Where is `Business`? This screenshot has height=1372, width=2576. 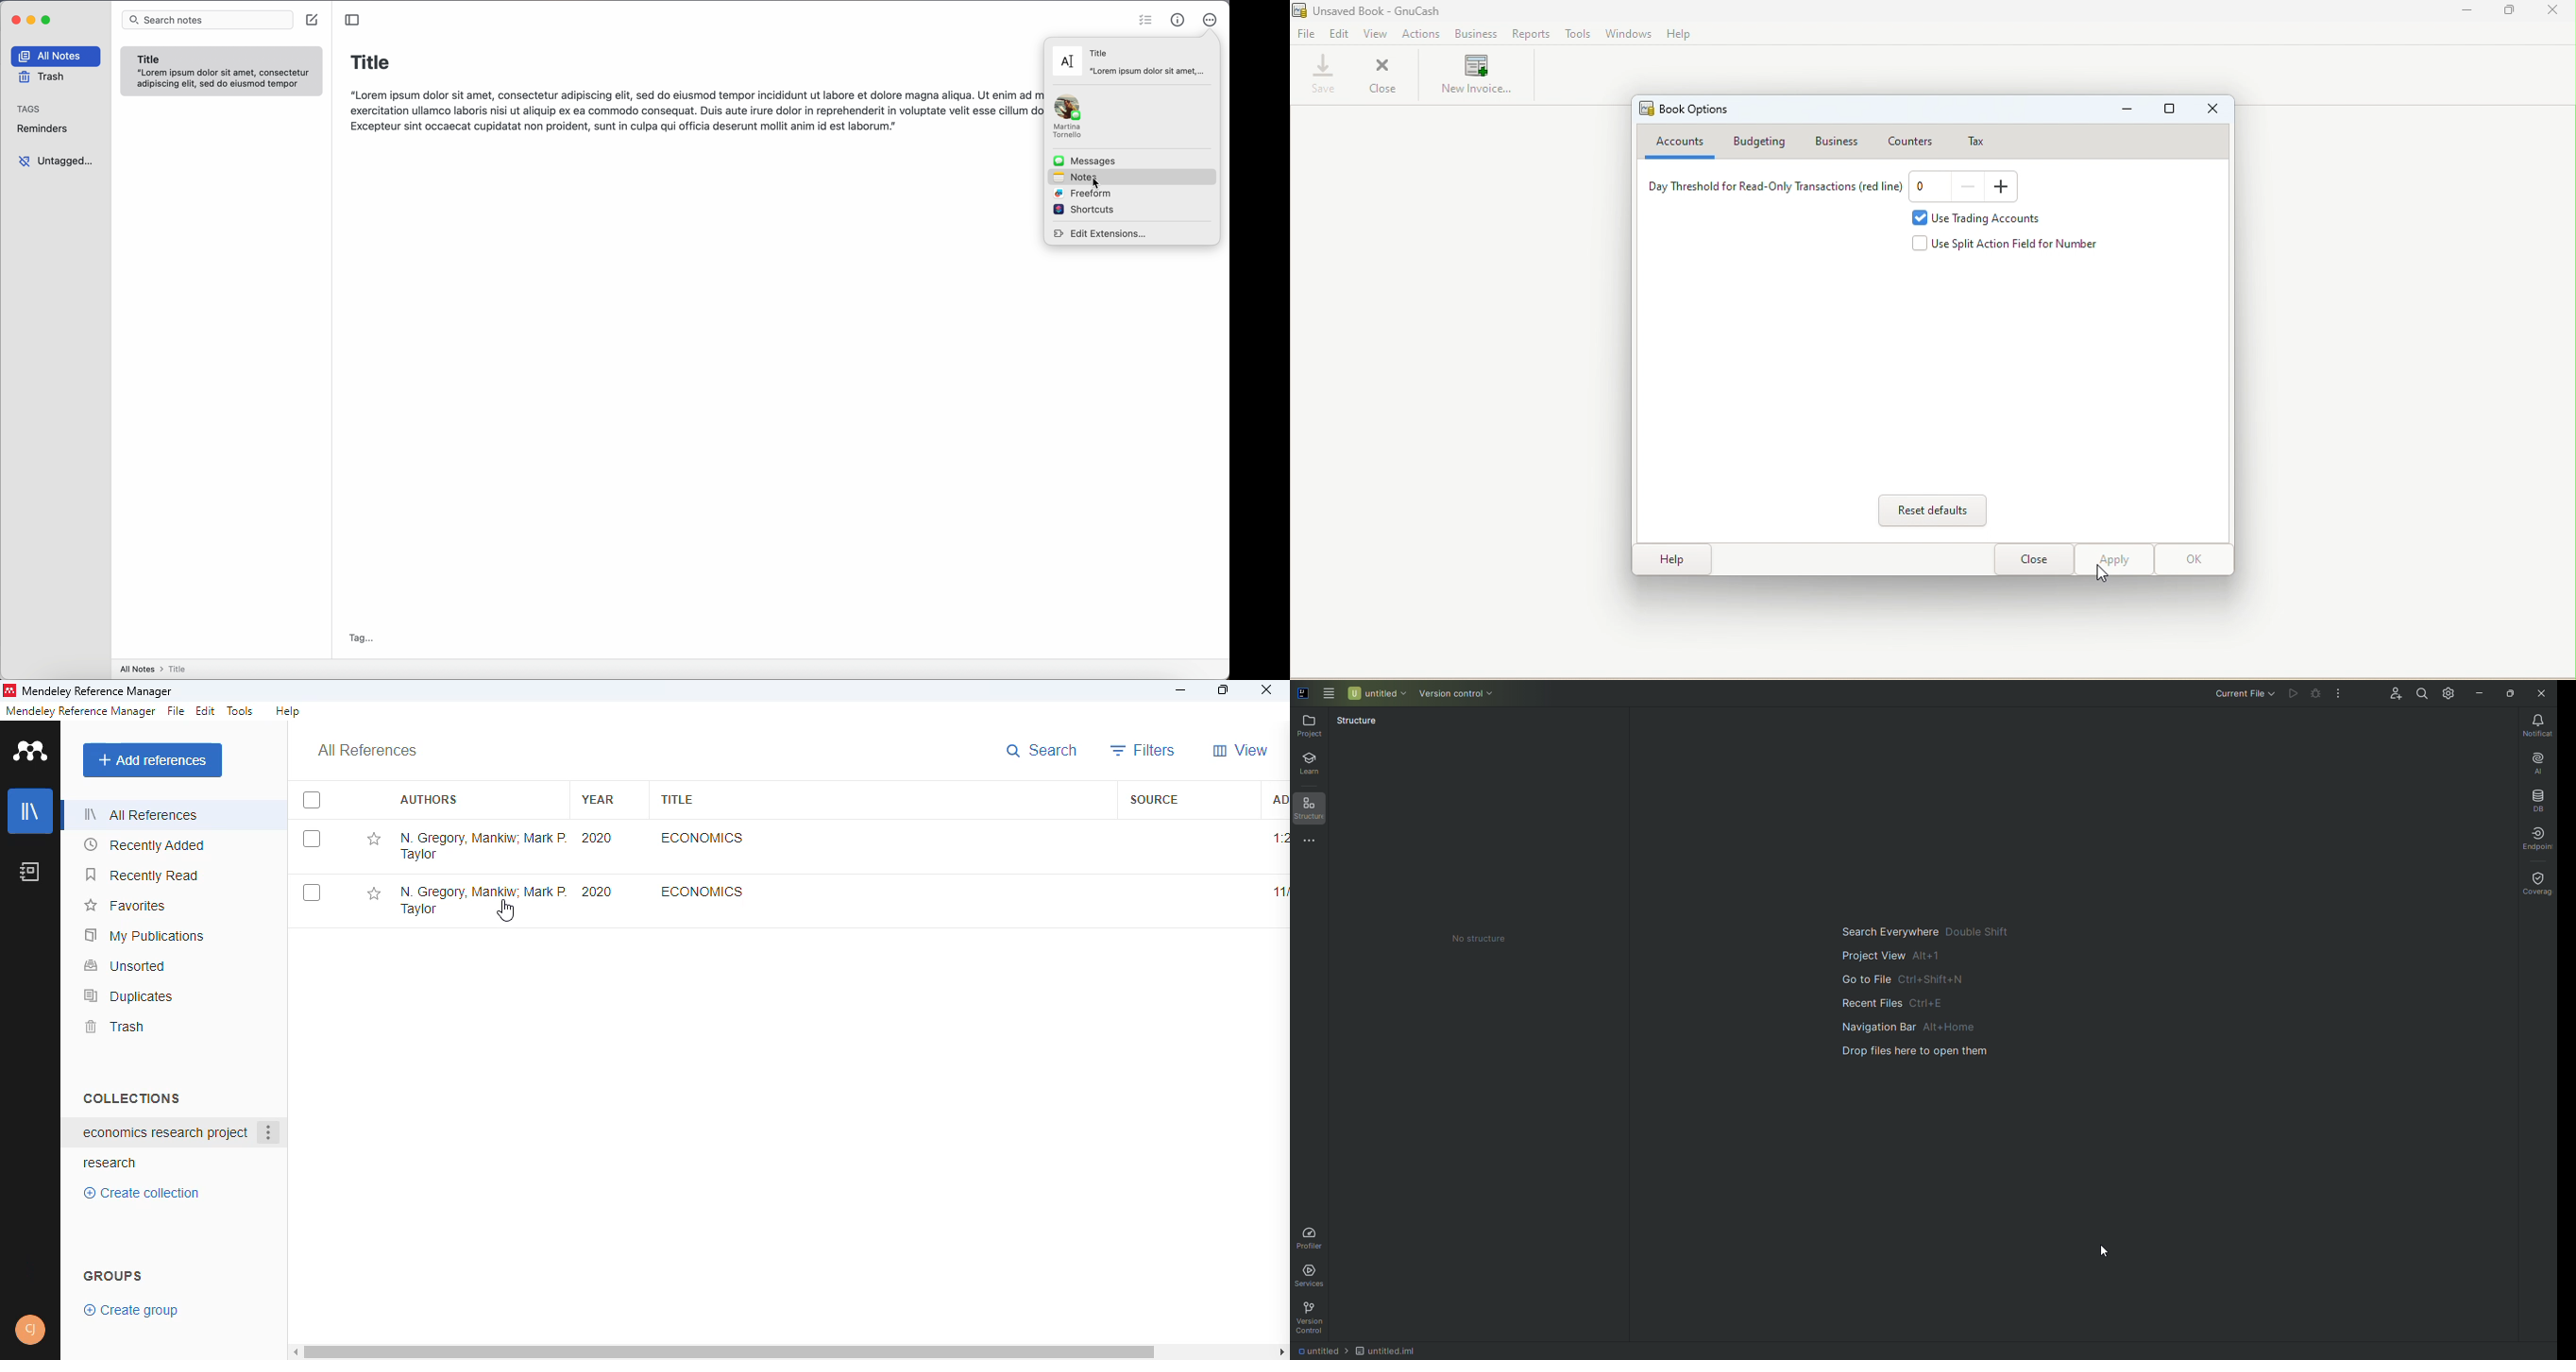 Business is located at coordinates (1841, 140).